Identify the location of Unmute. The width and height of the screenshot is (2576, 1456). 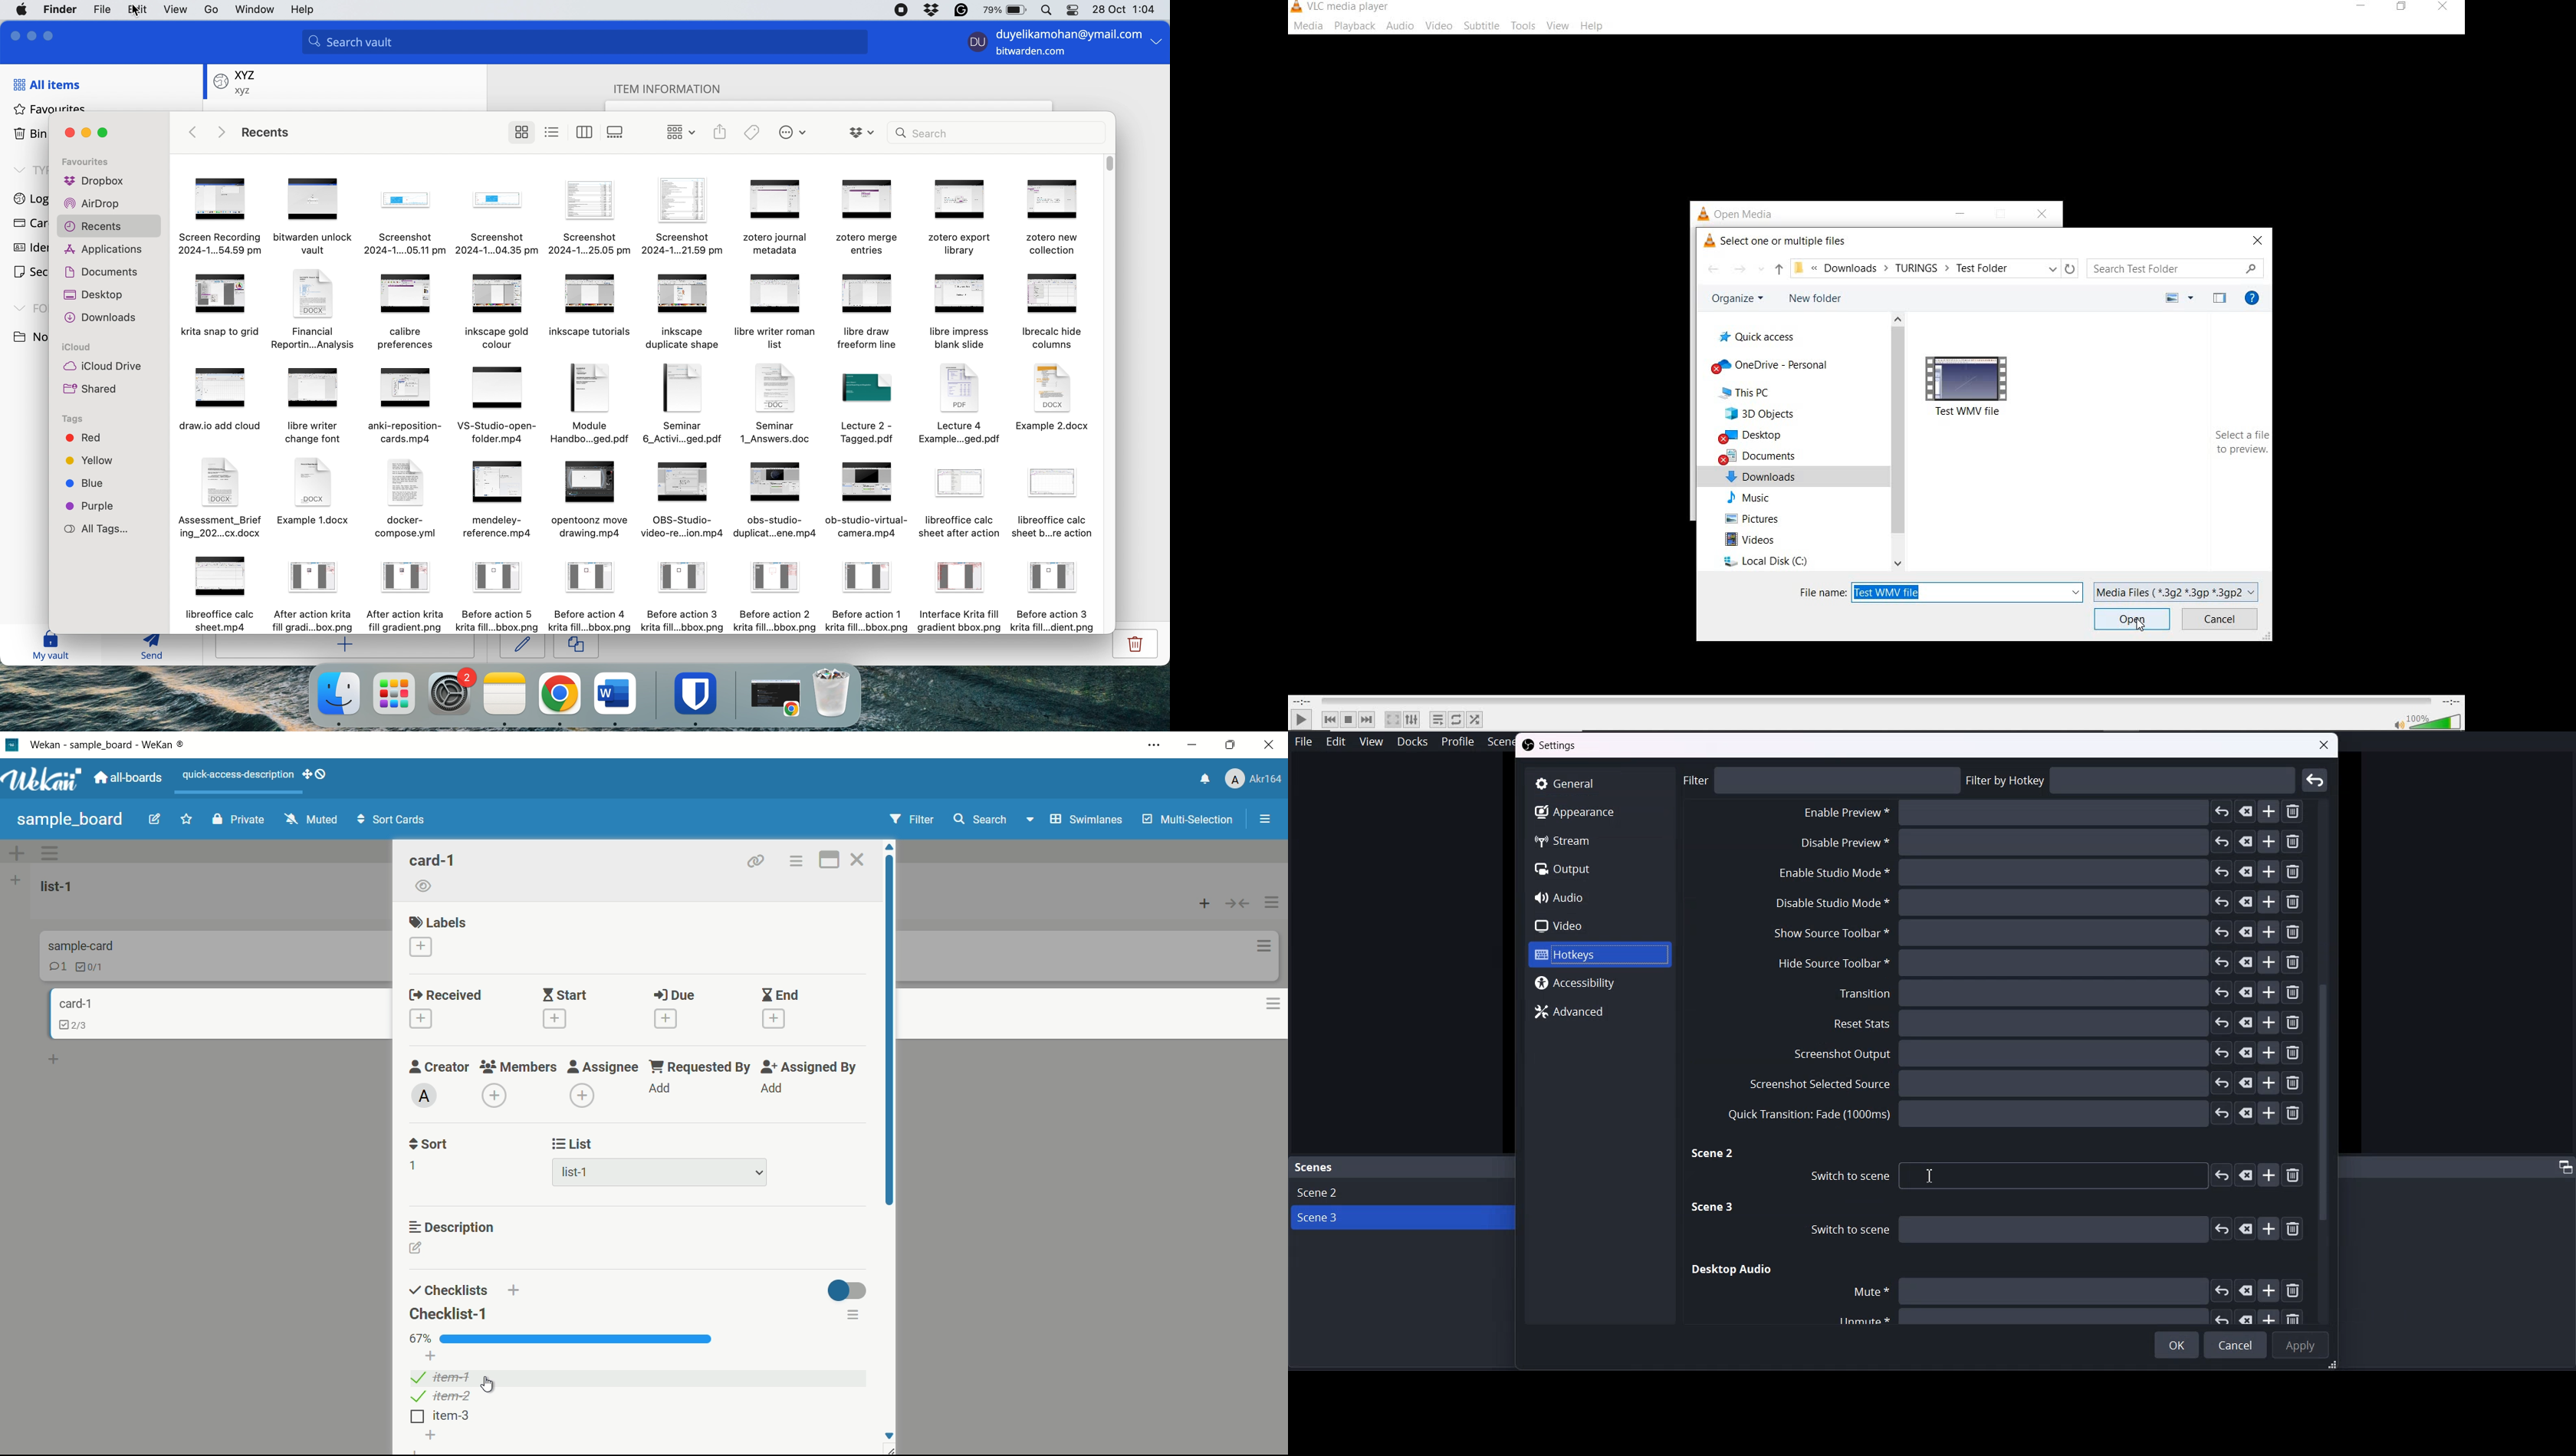
(2063, 1317).